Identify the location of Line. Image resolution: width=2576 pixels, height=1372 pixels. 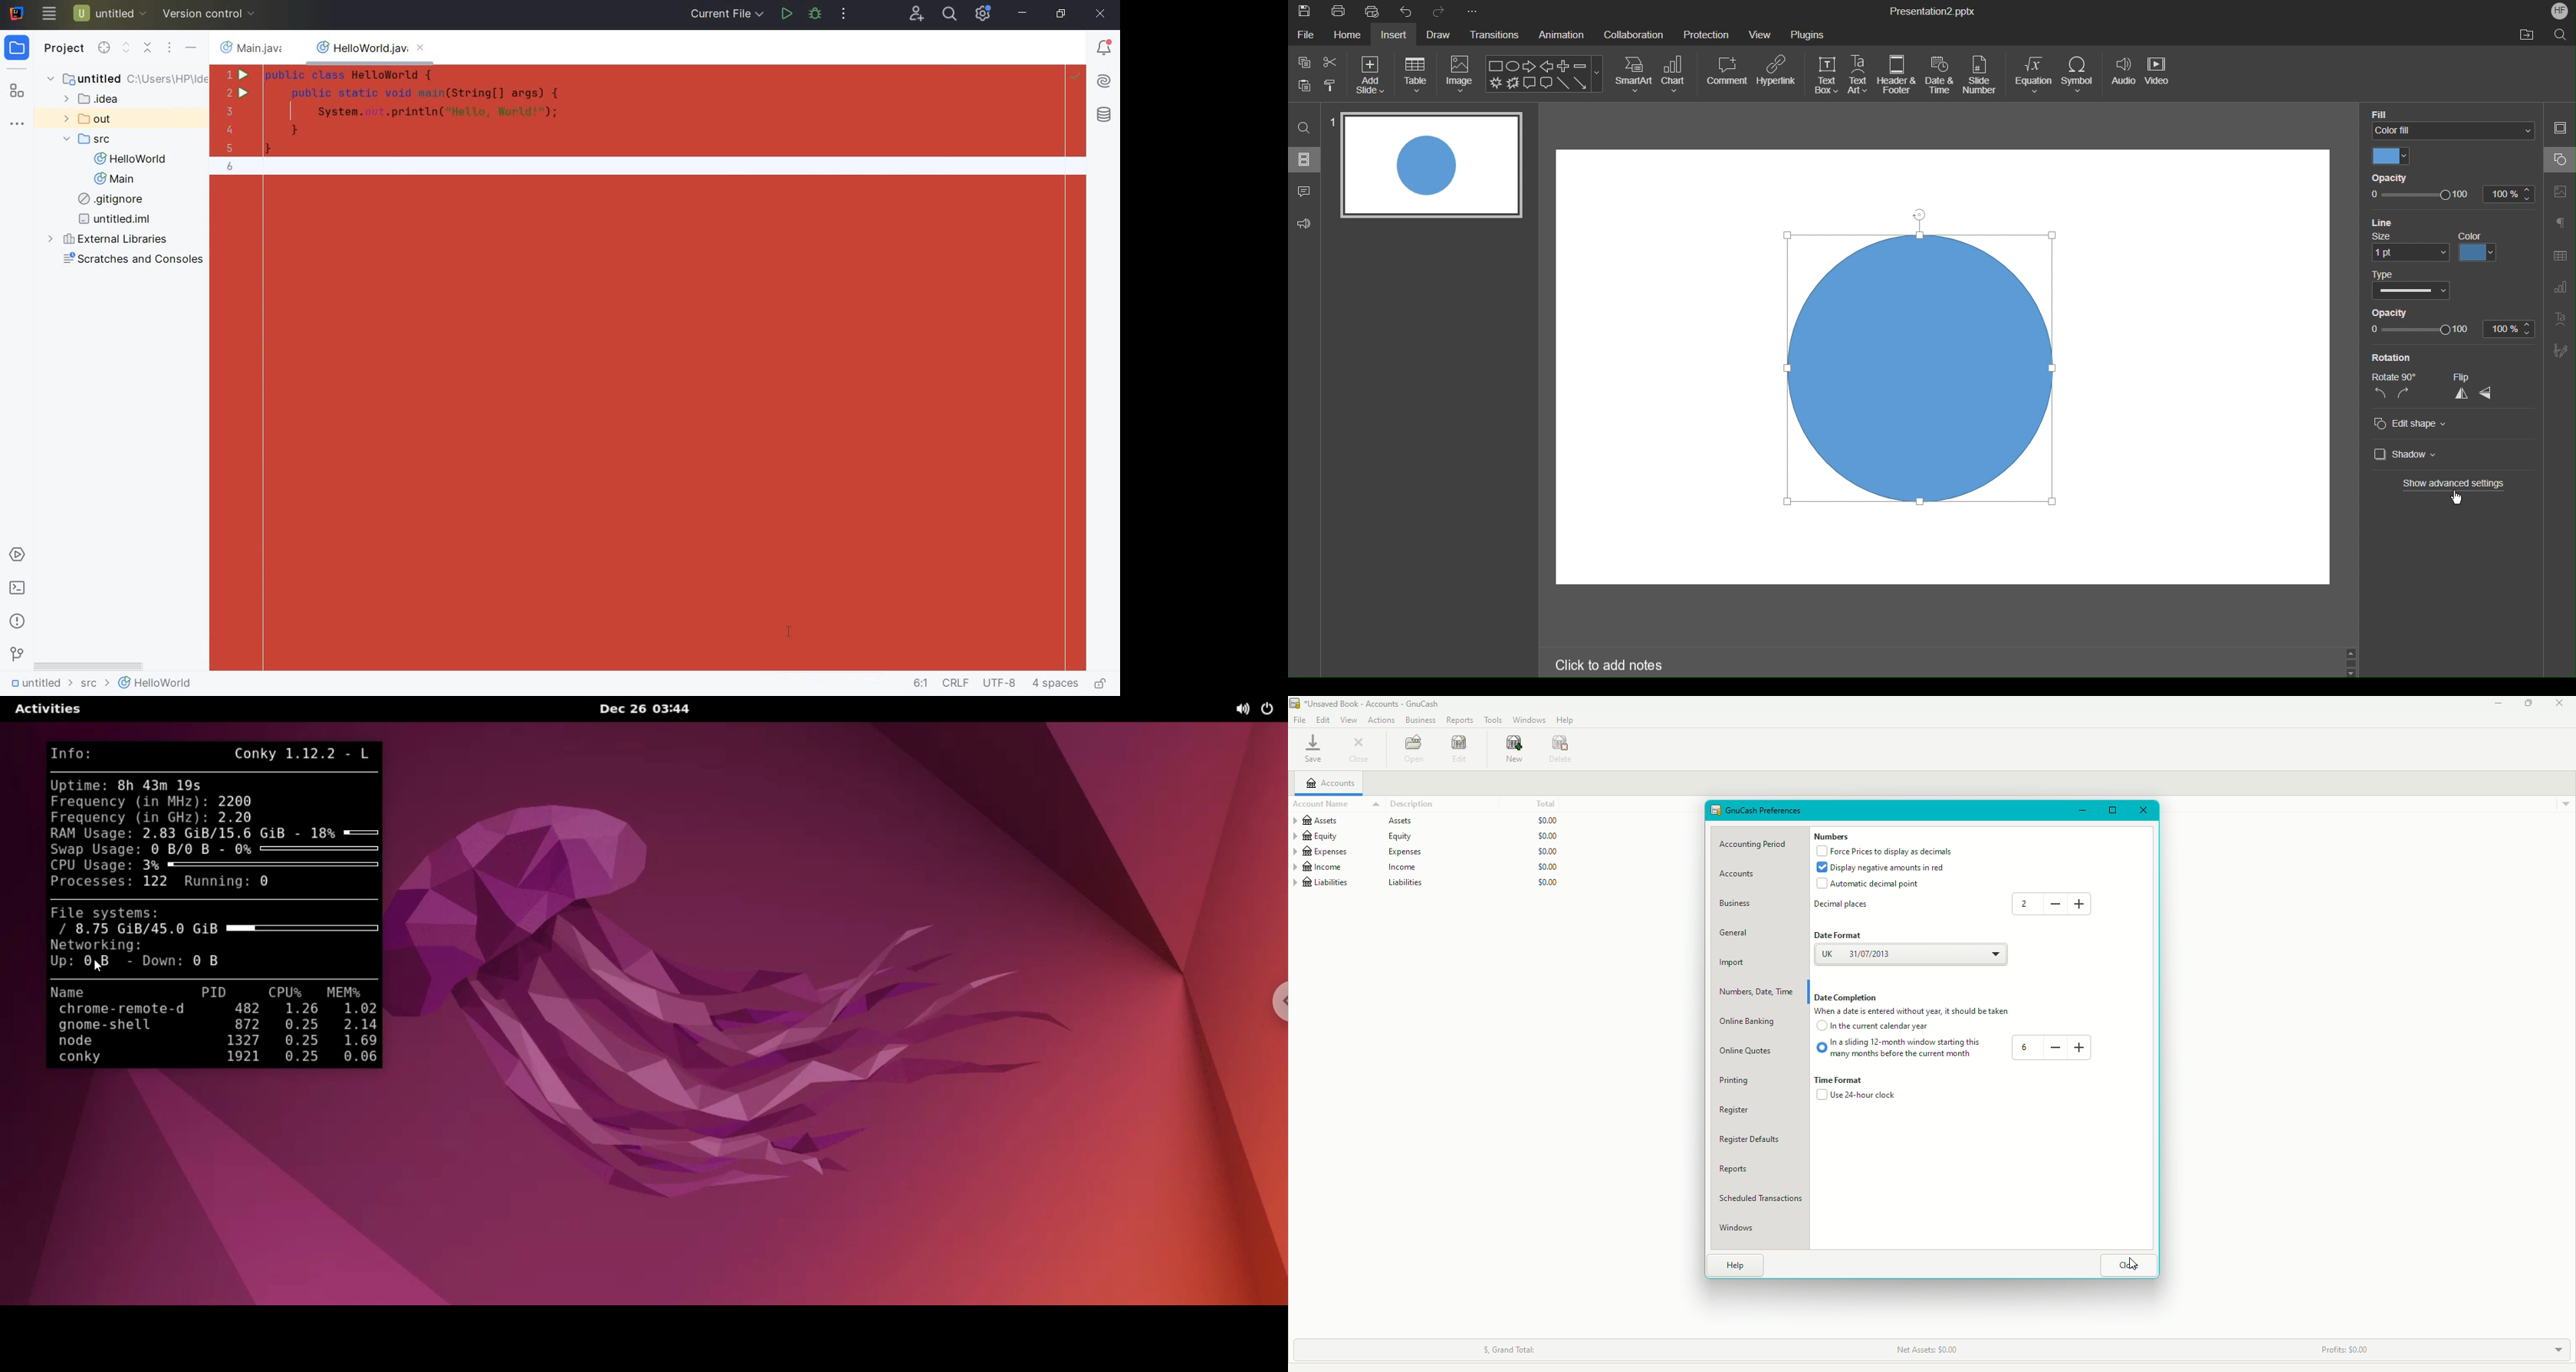
(2381, 222).